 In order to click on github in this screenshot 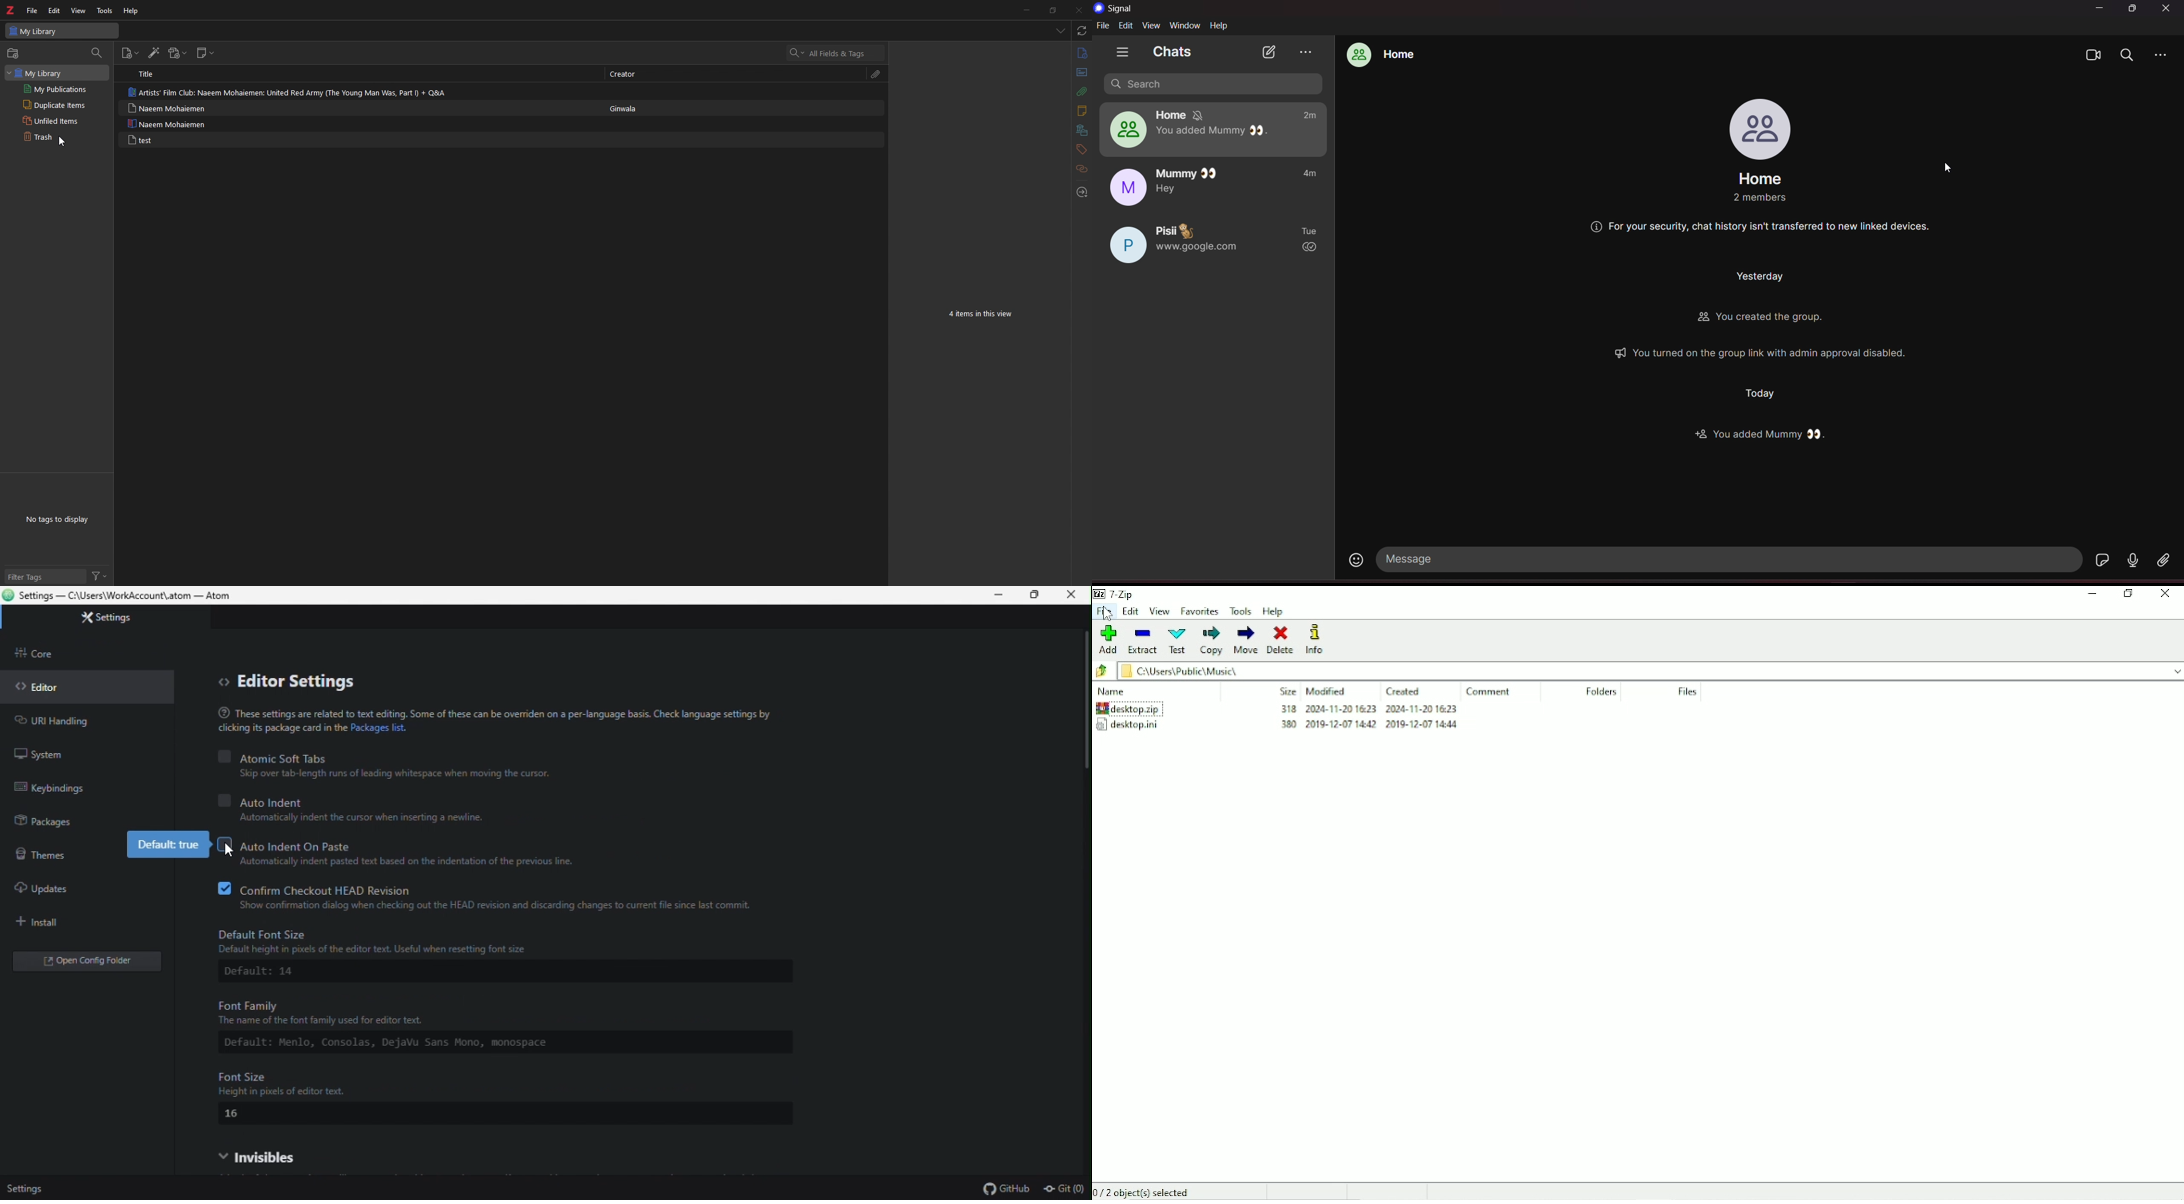, I will do `click(1008, 1189)`.